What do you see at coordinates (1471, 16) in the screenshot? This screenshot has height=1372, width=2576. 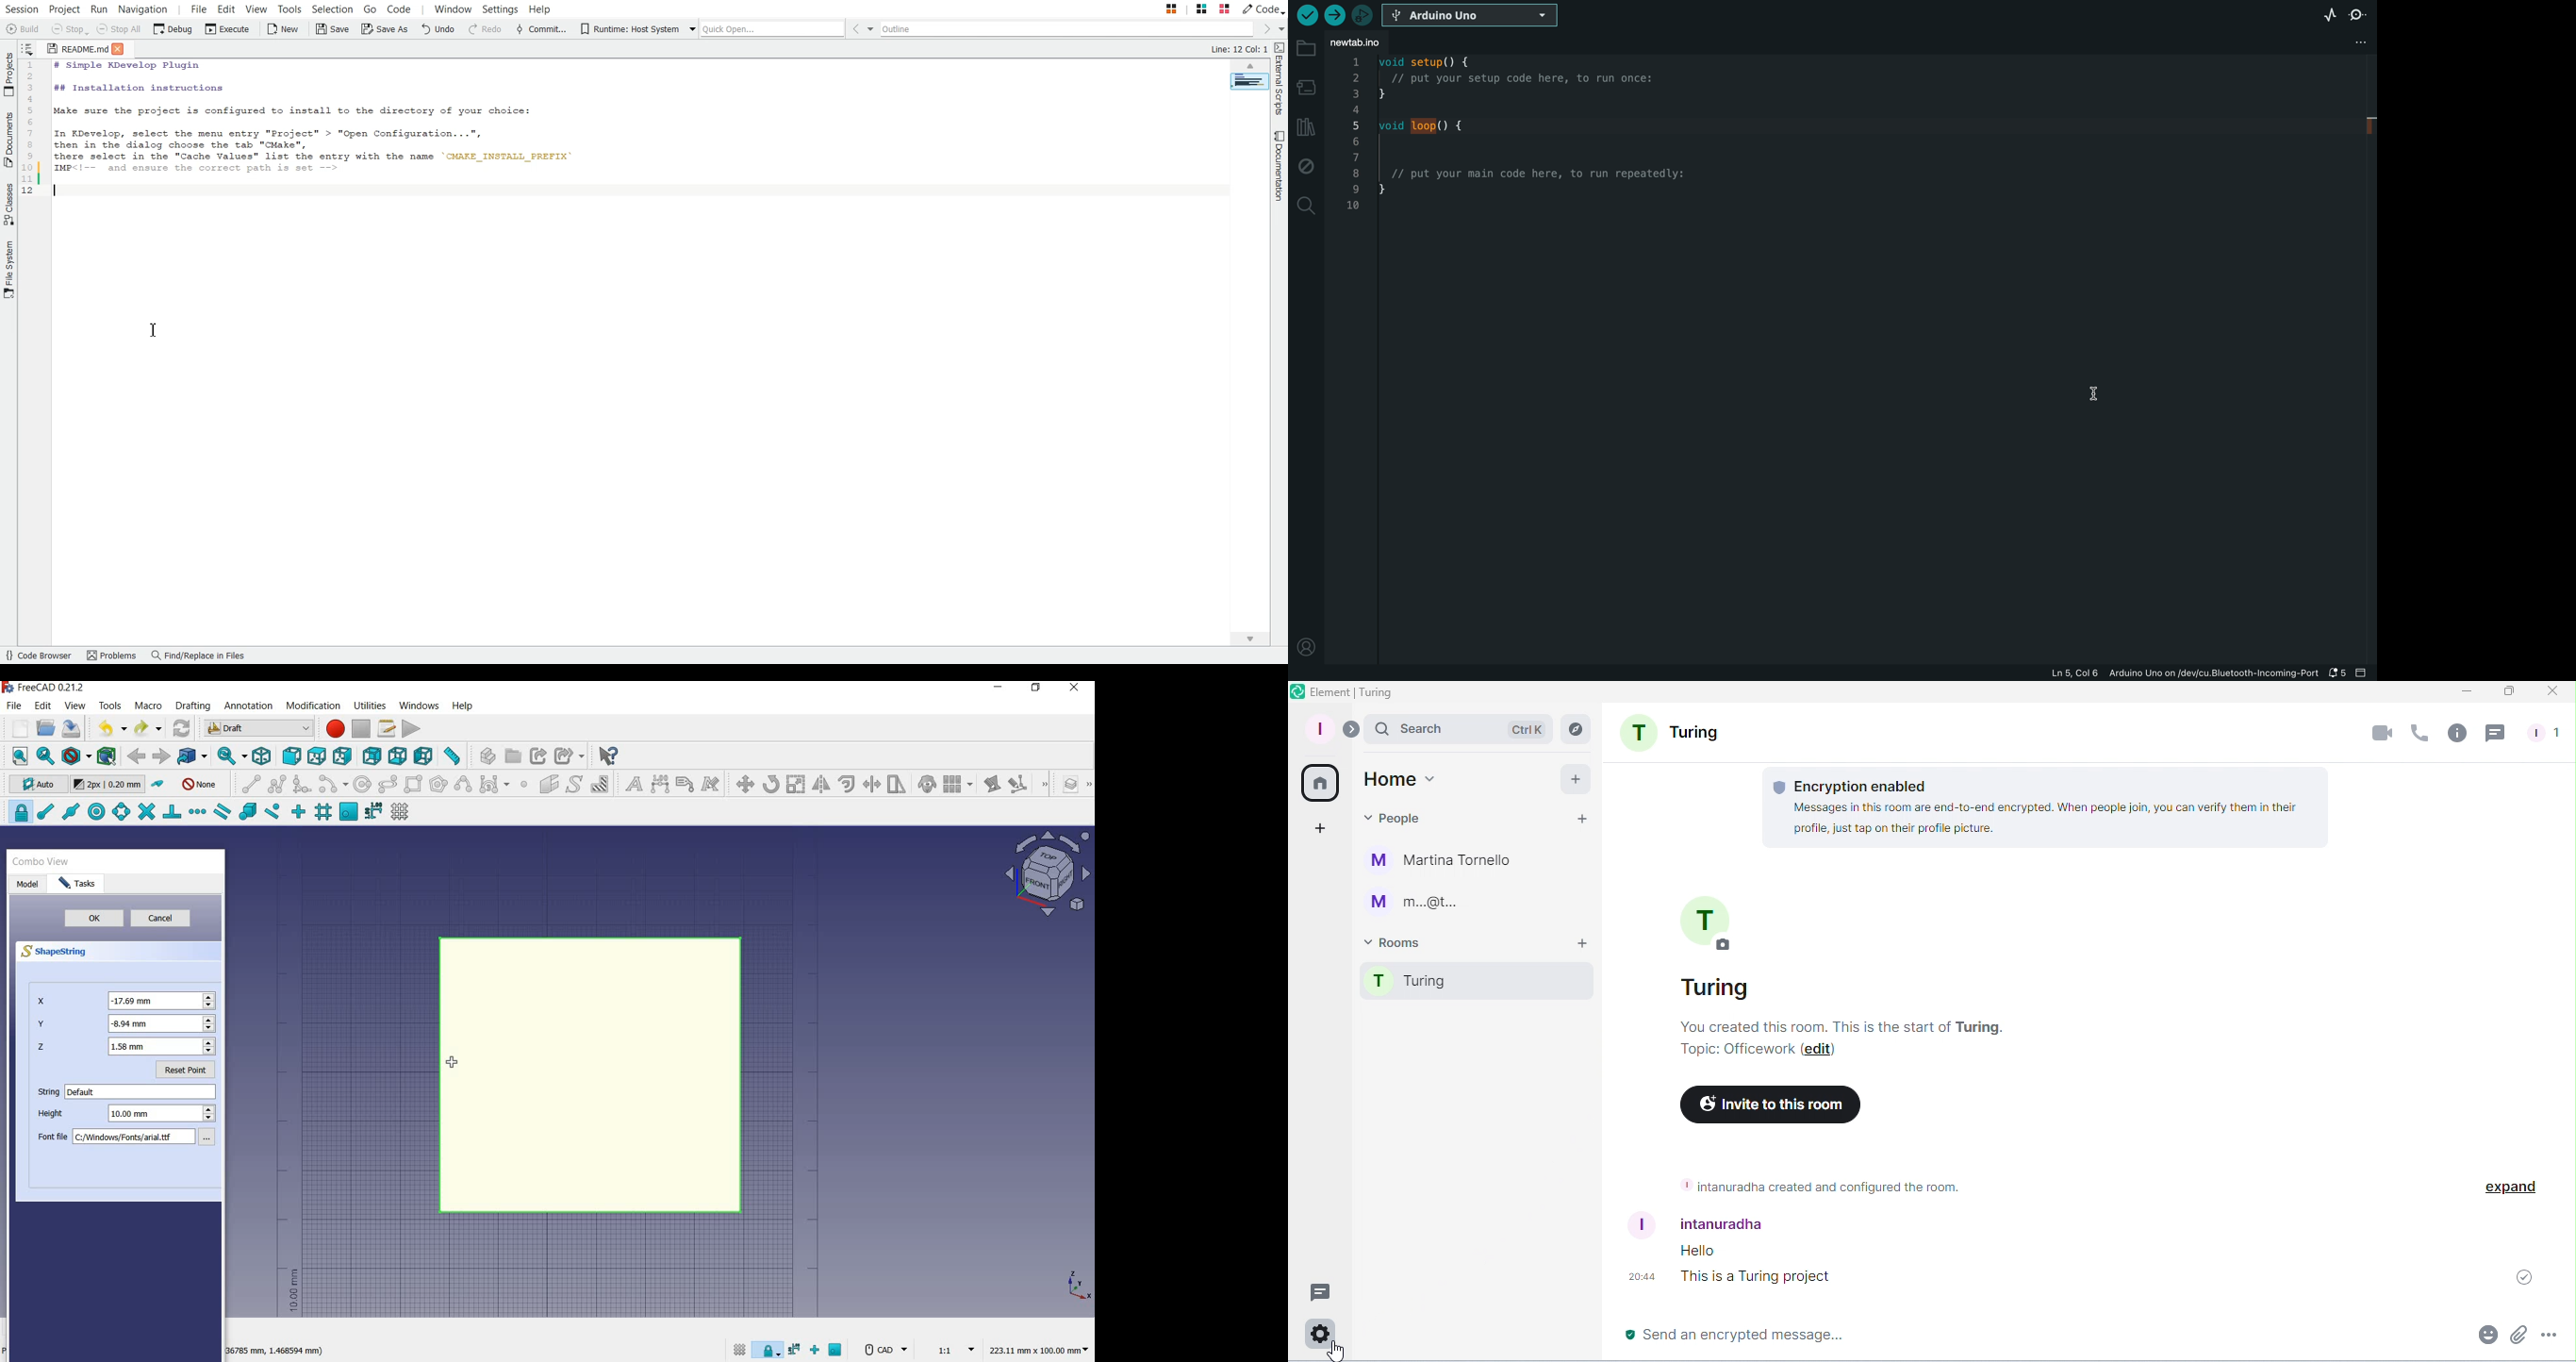 I see `board selecter` at bounding box center [1471, 16].